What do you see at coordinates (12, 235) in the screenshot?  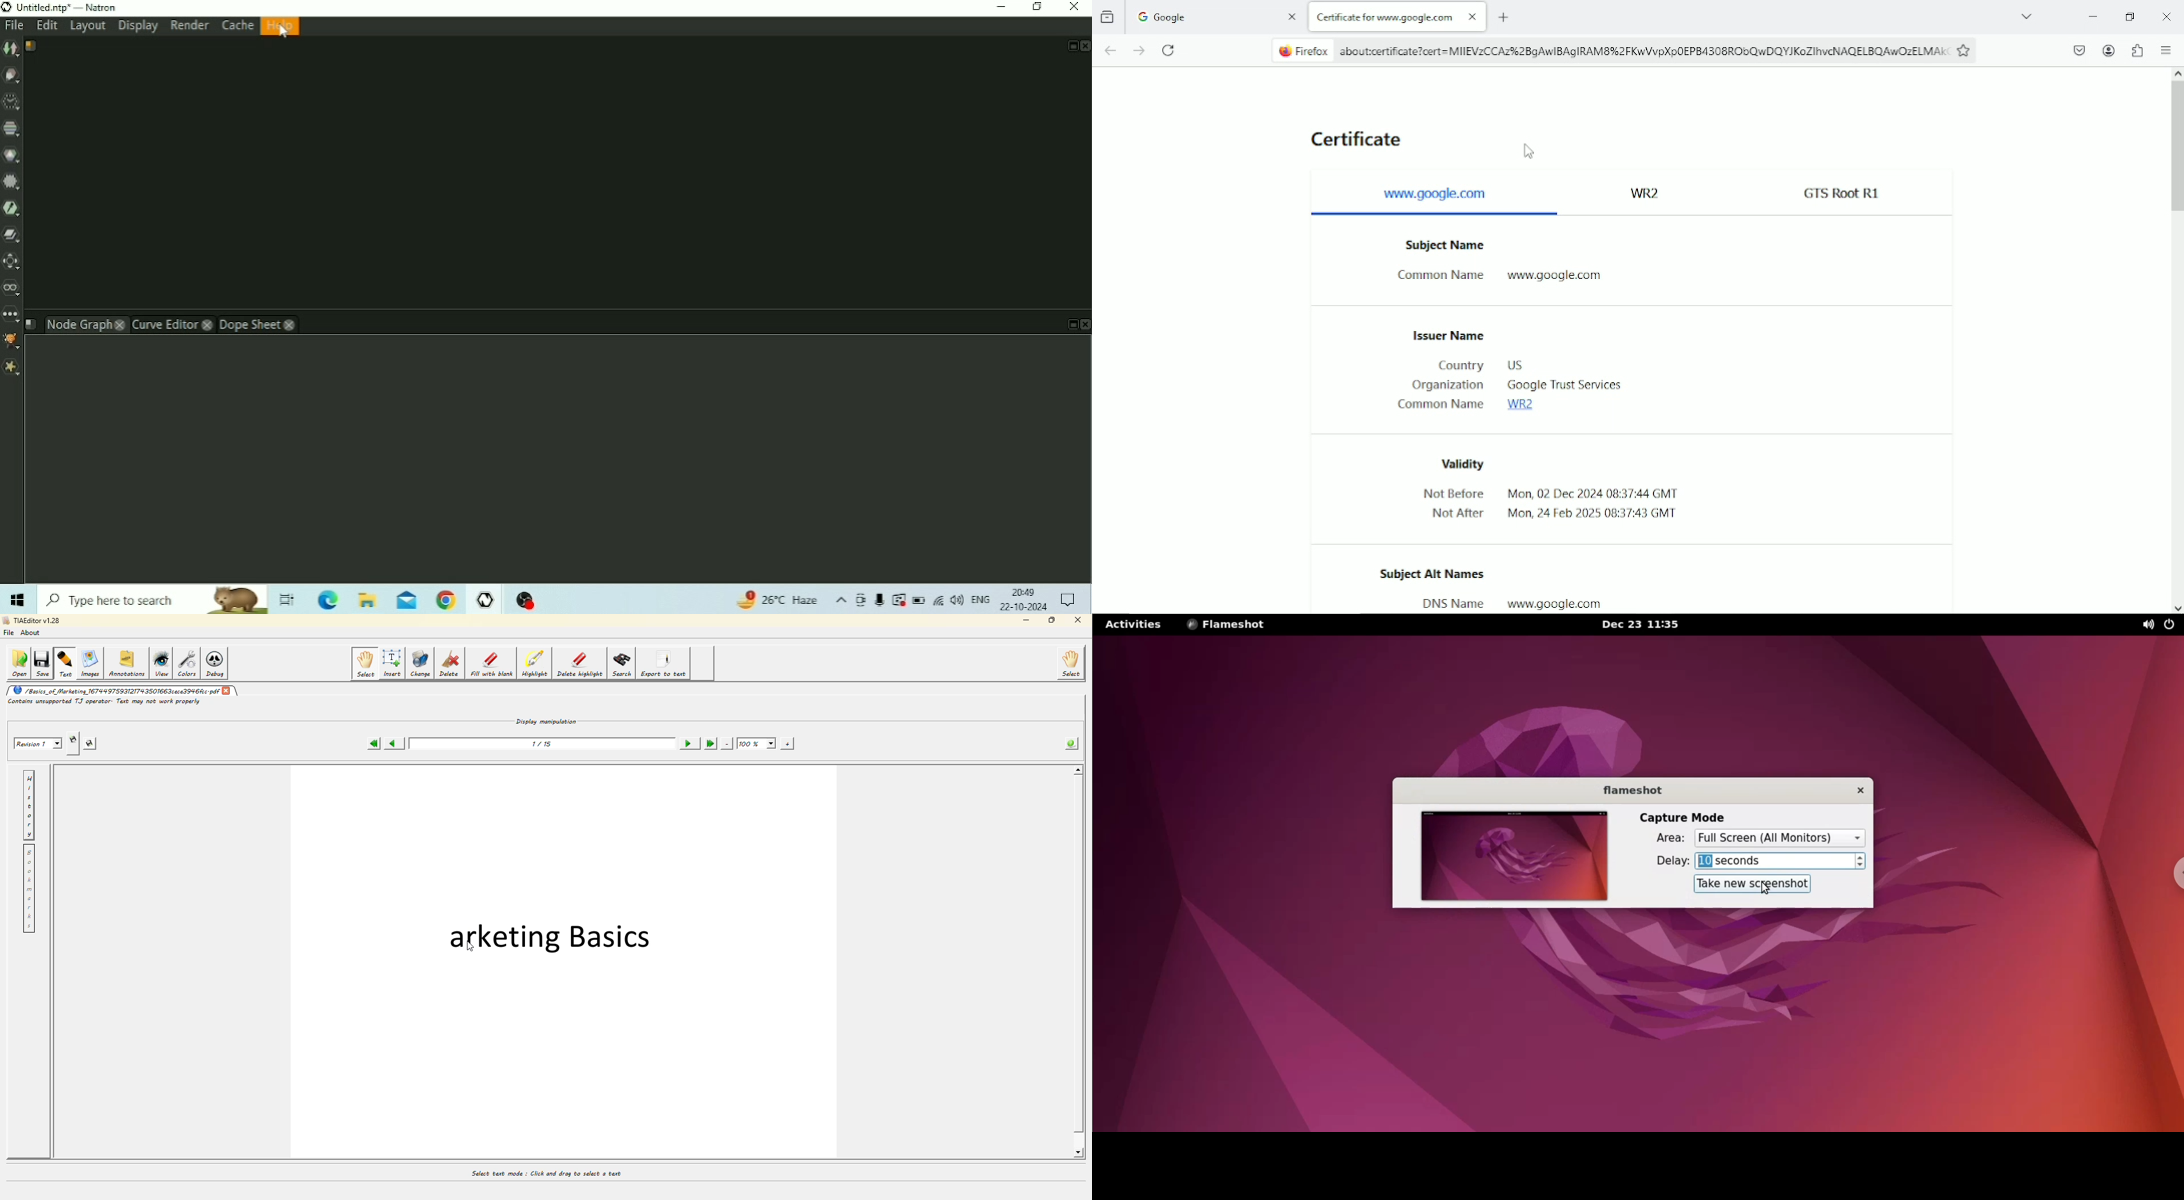 I see `Merge` at bounding box center [12, 235].